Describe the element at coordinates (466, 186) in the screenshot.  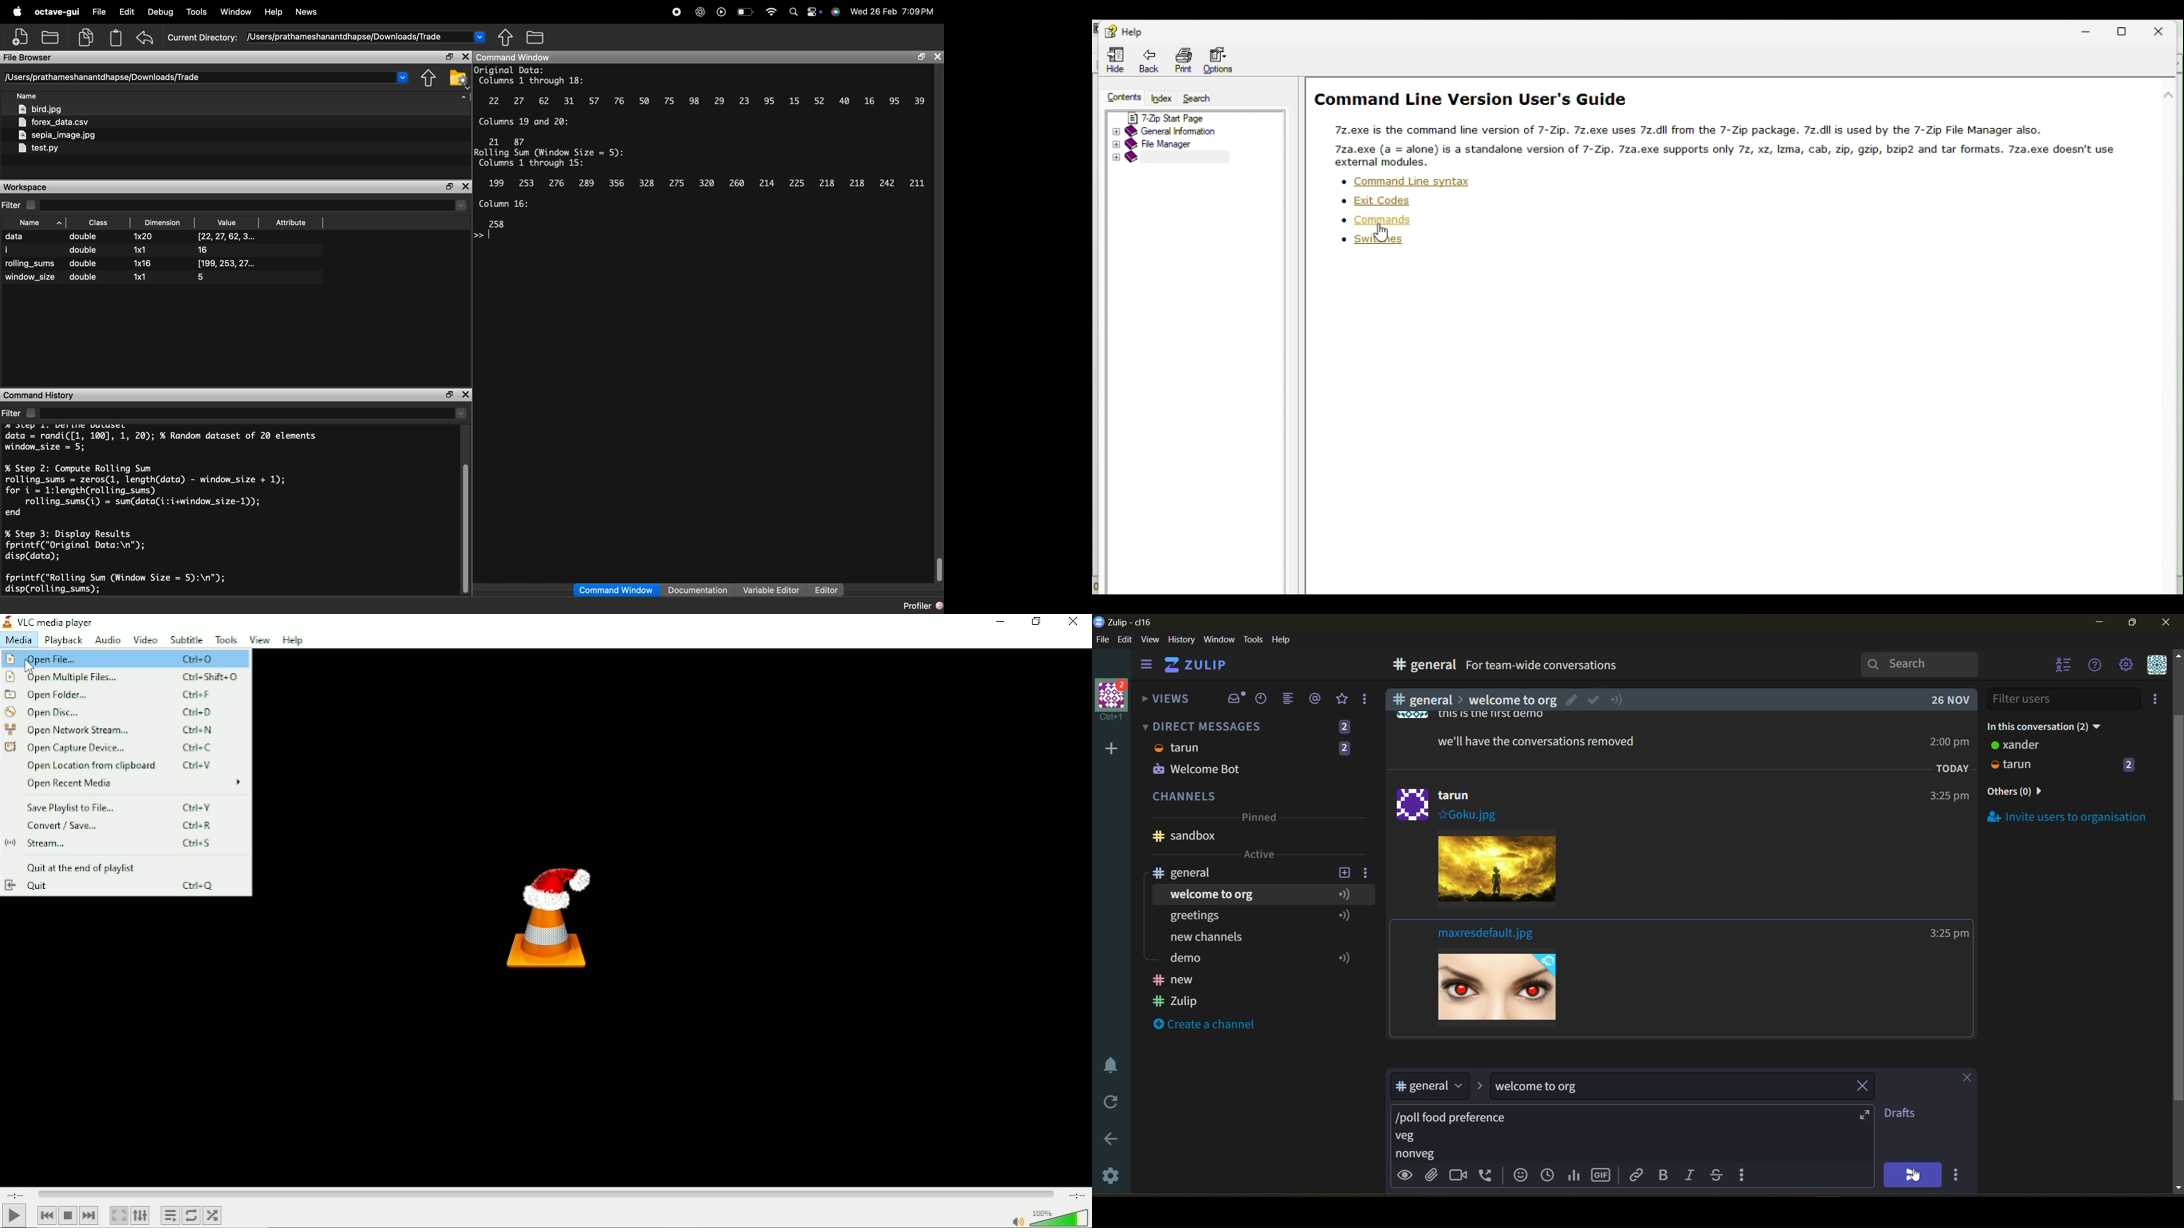
I see `close` at that location.